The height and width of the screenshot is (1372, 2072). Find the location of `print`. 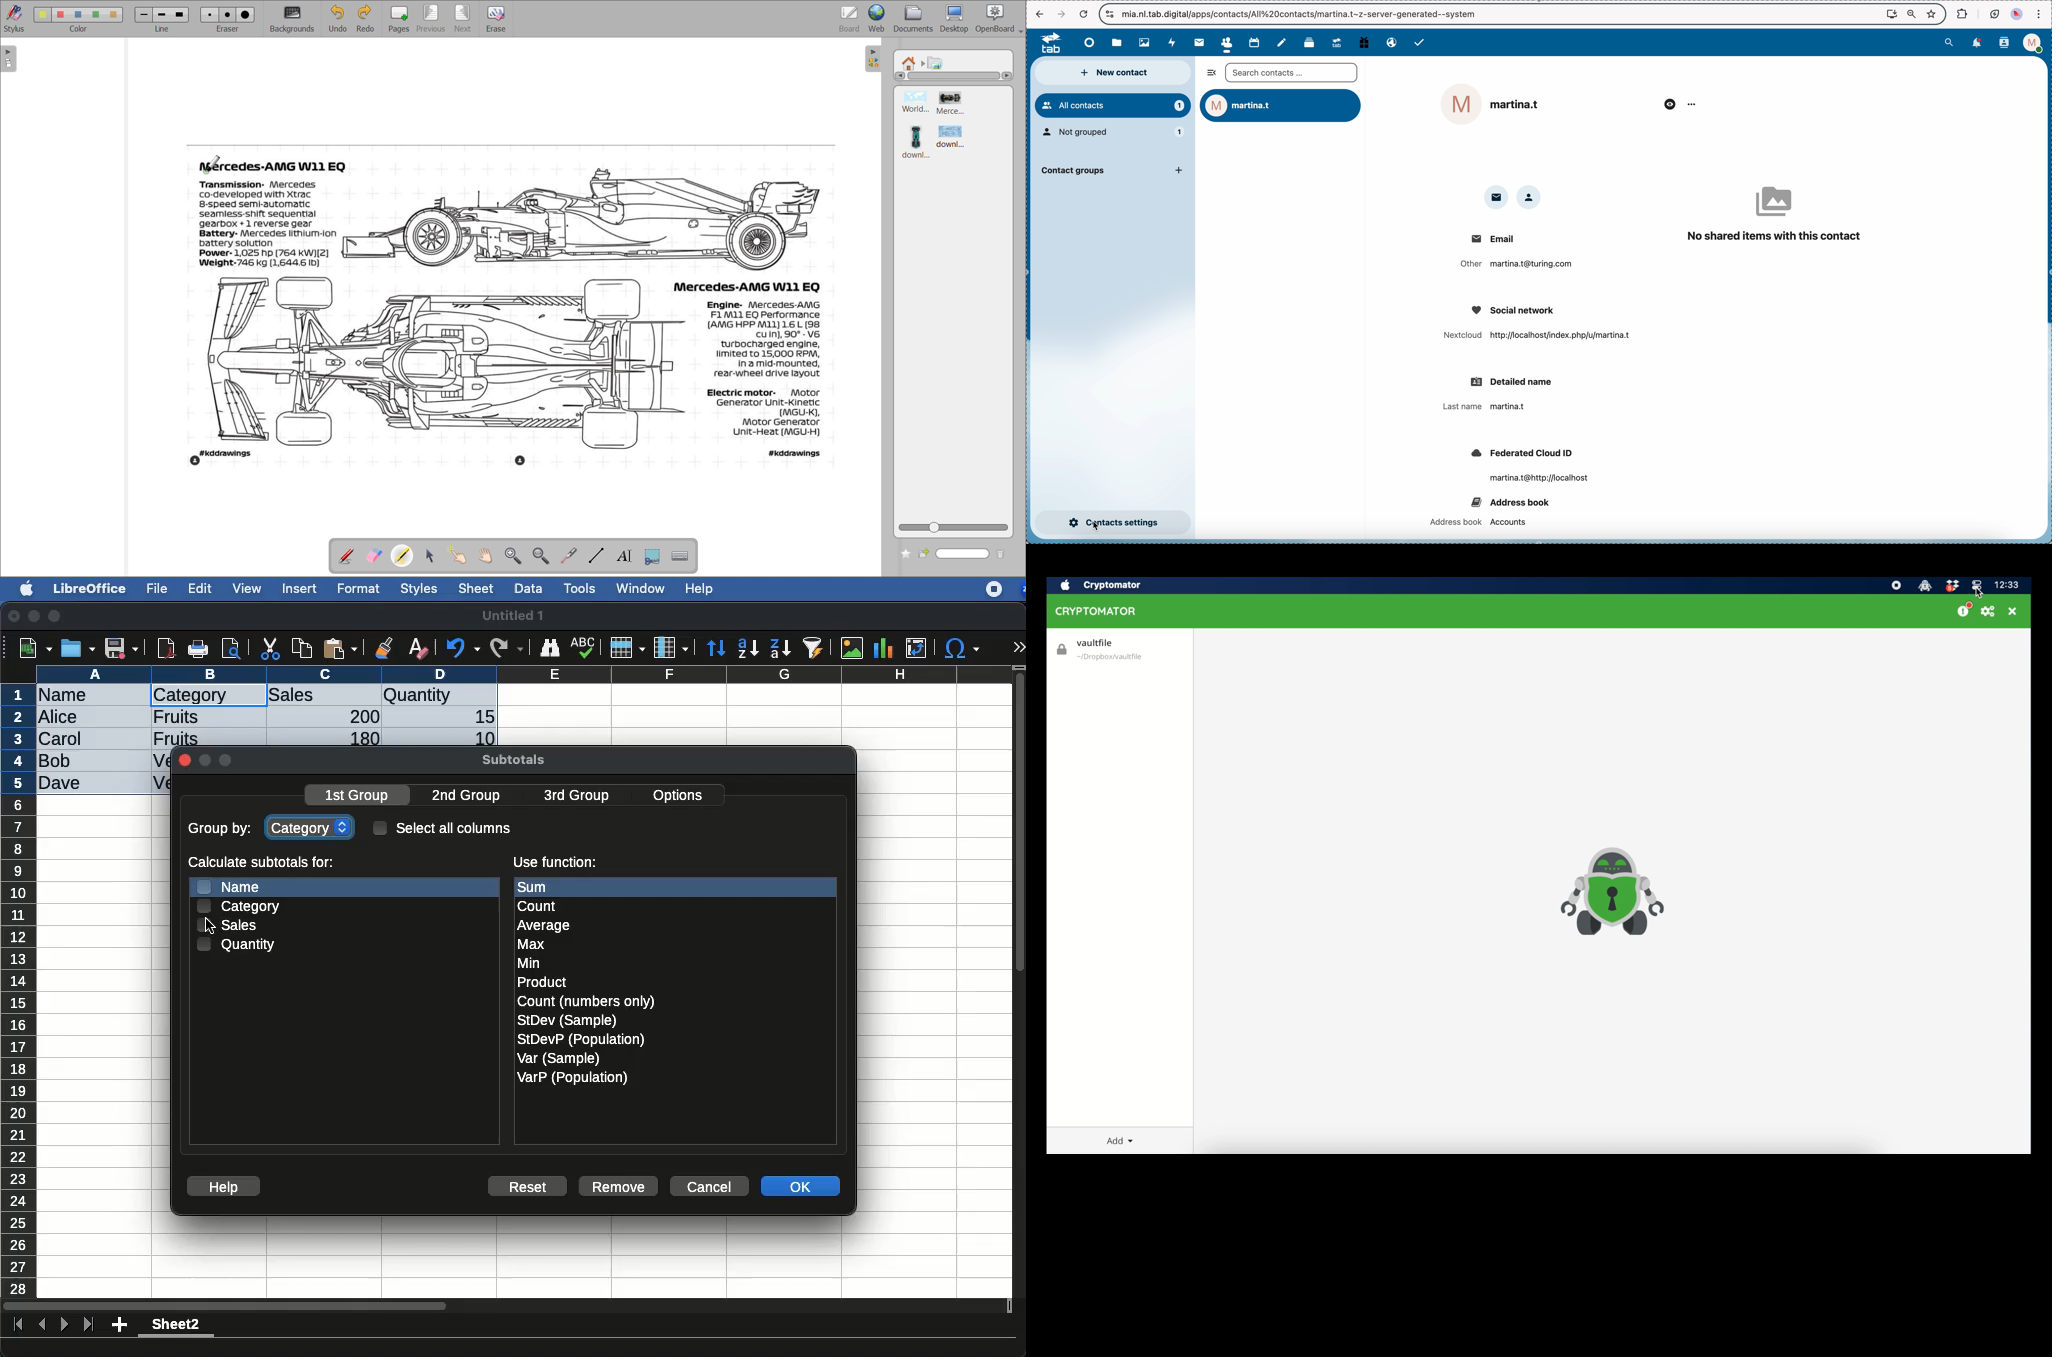

print is located at coordinates (198, 649).